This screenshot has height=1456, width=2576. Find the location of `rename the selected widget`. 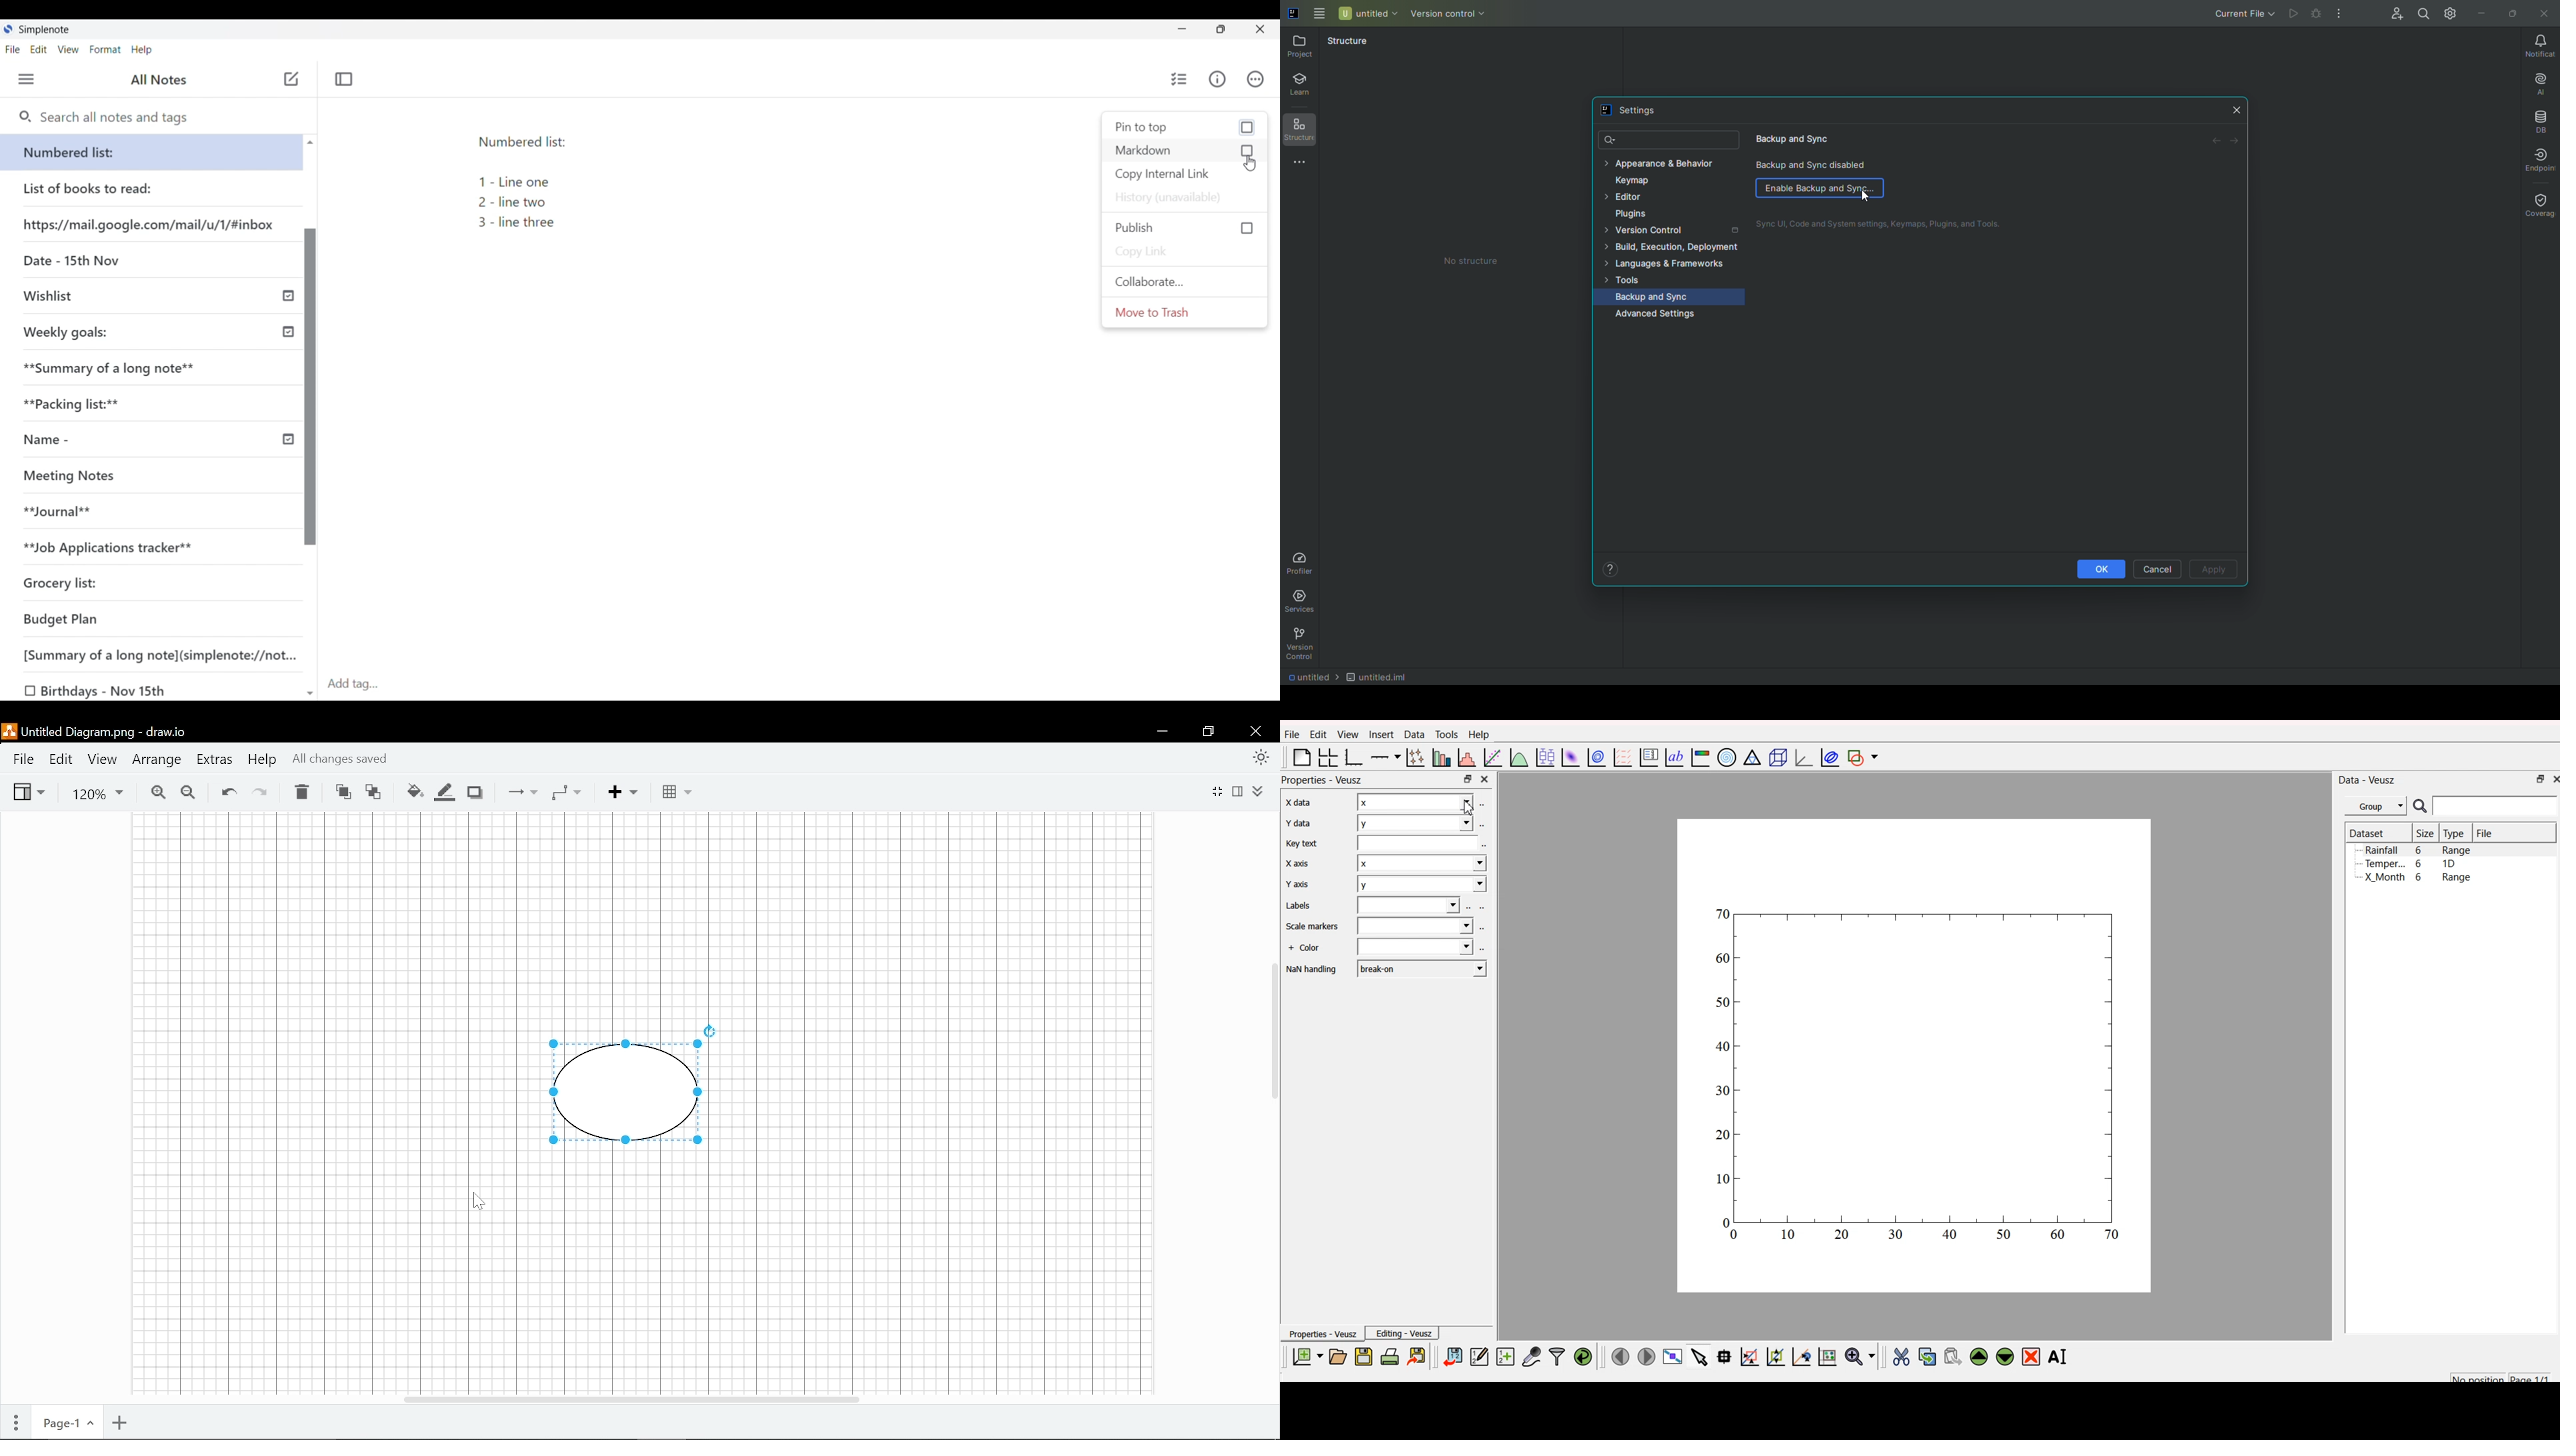

rename the selected widget is located at coordinates (2060, 1356).